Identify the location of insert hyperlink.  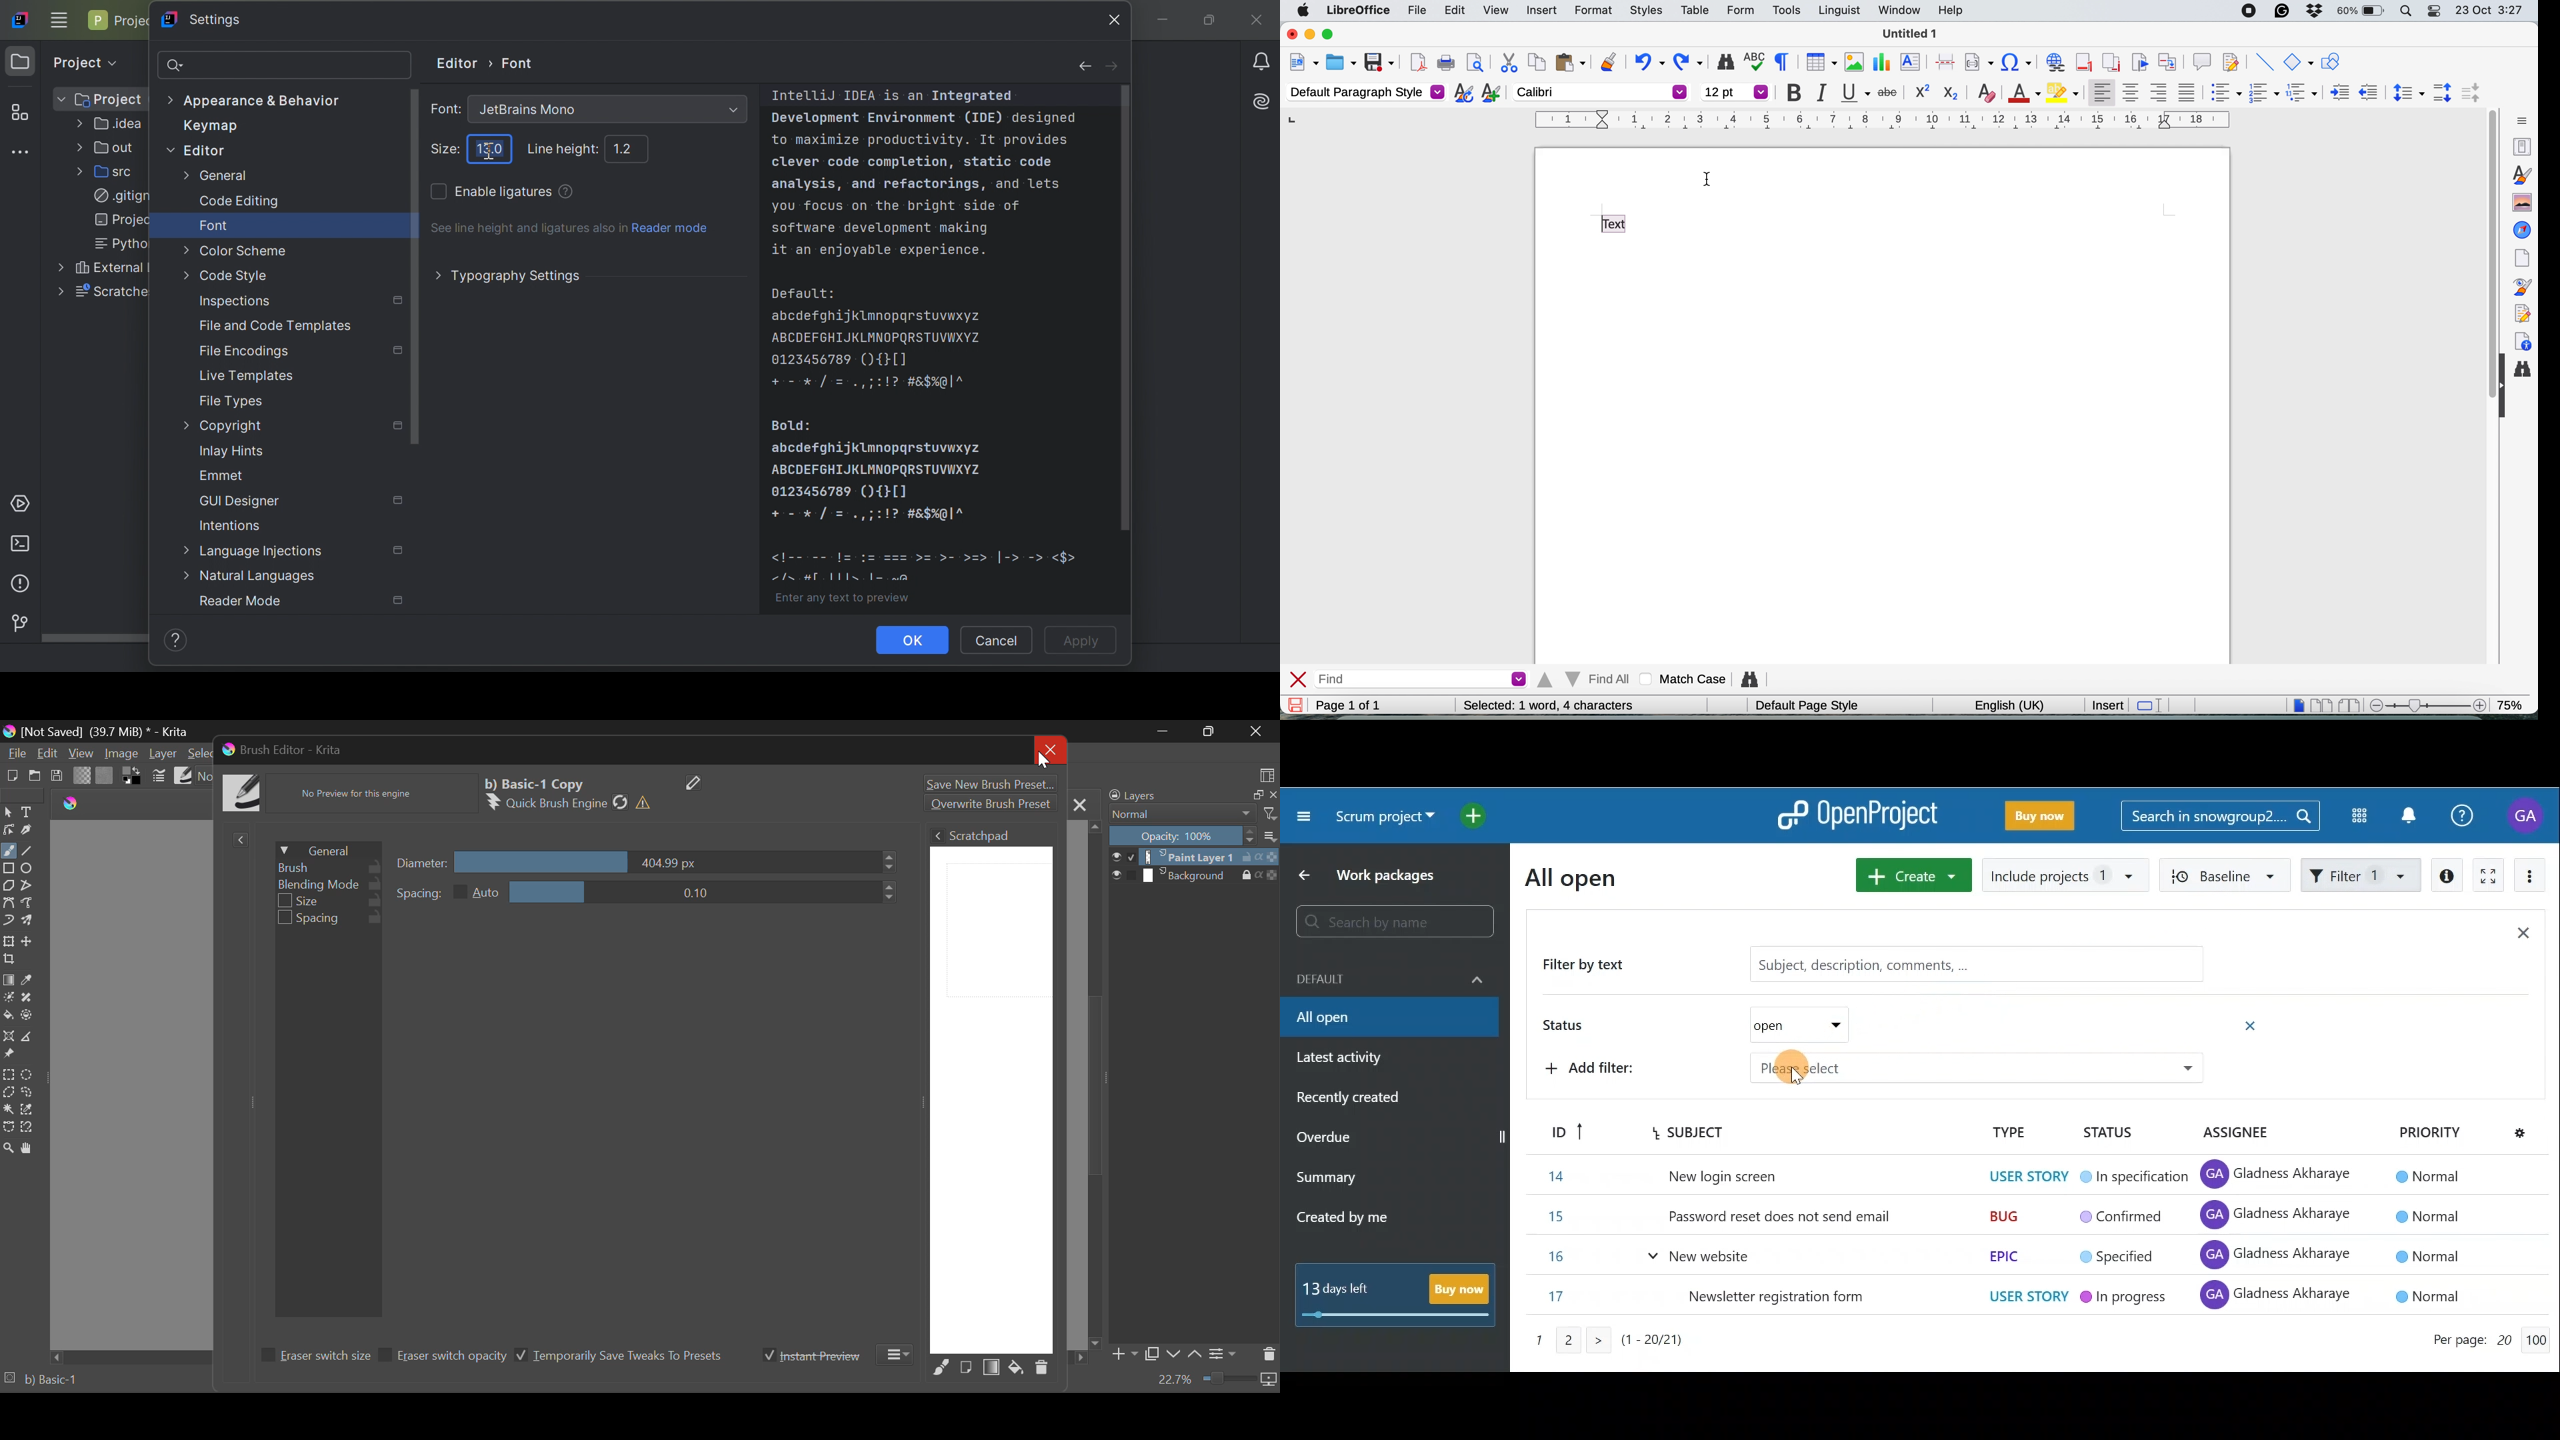
(2054, 63).